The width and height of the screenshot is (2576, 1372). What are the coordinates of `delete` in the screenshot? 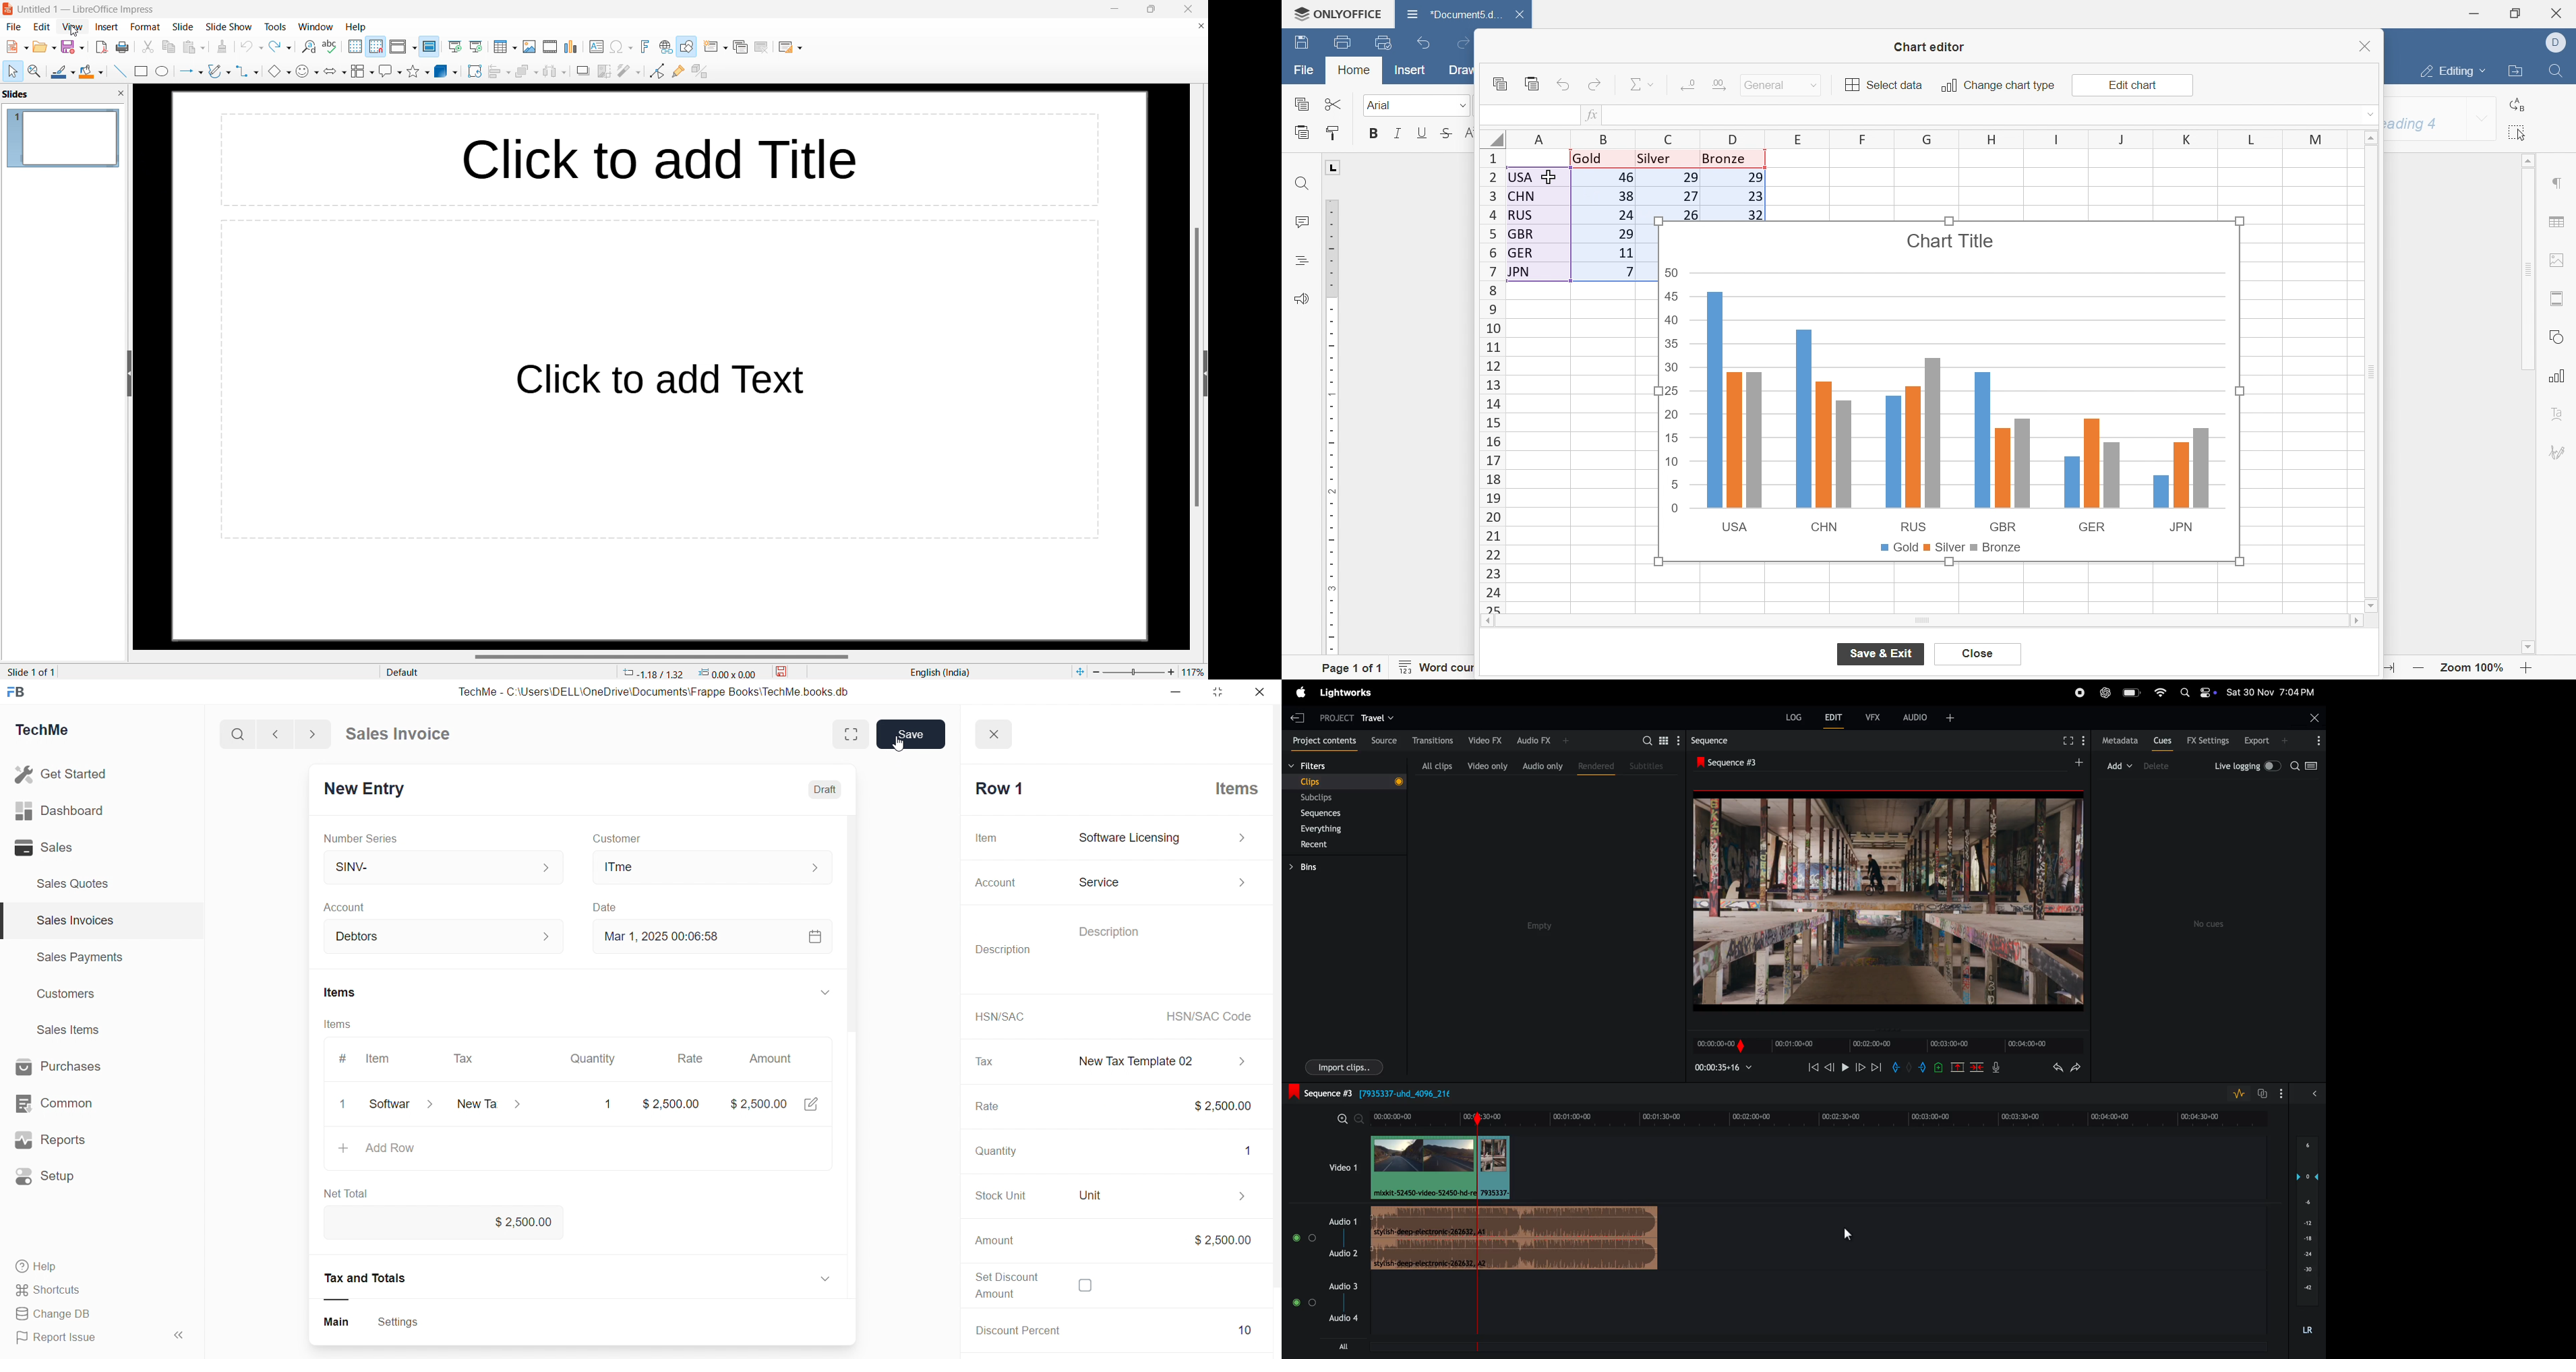 It's located at (2161, 766).